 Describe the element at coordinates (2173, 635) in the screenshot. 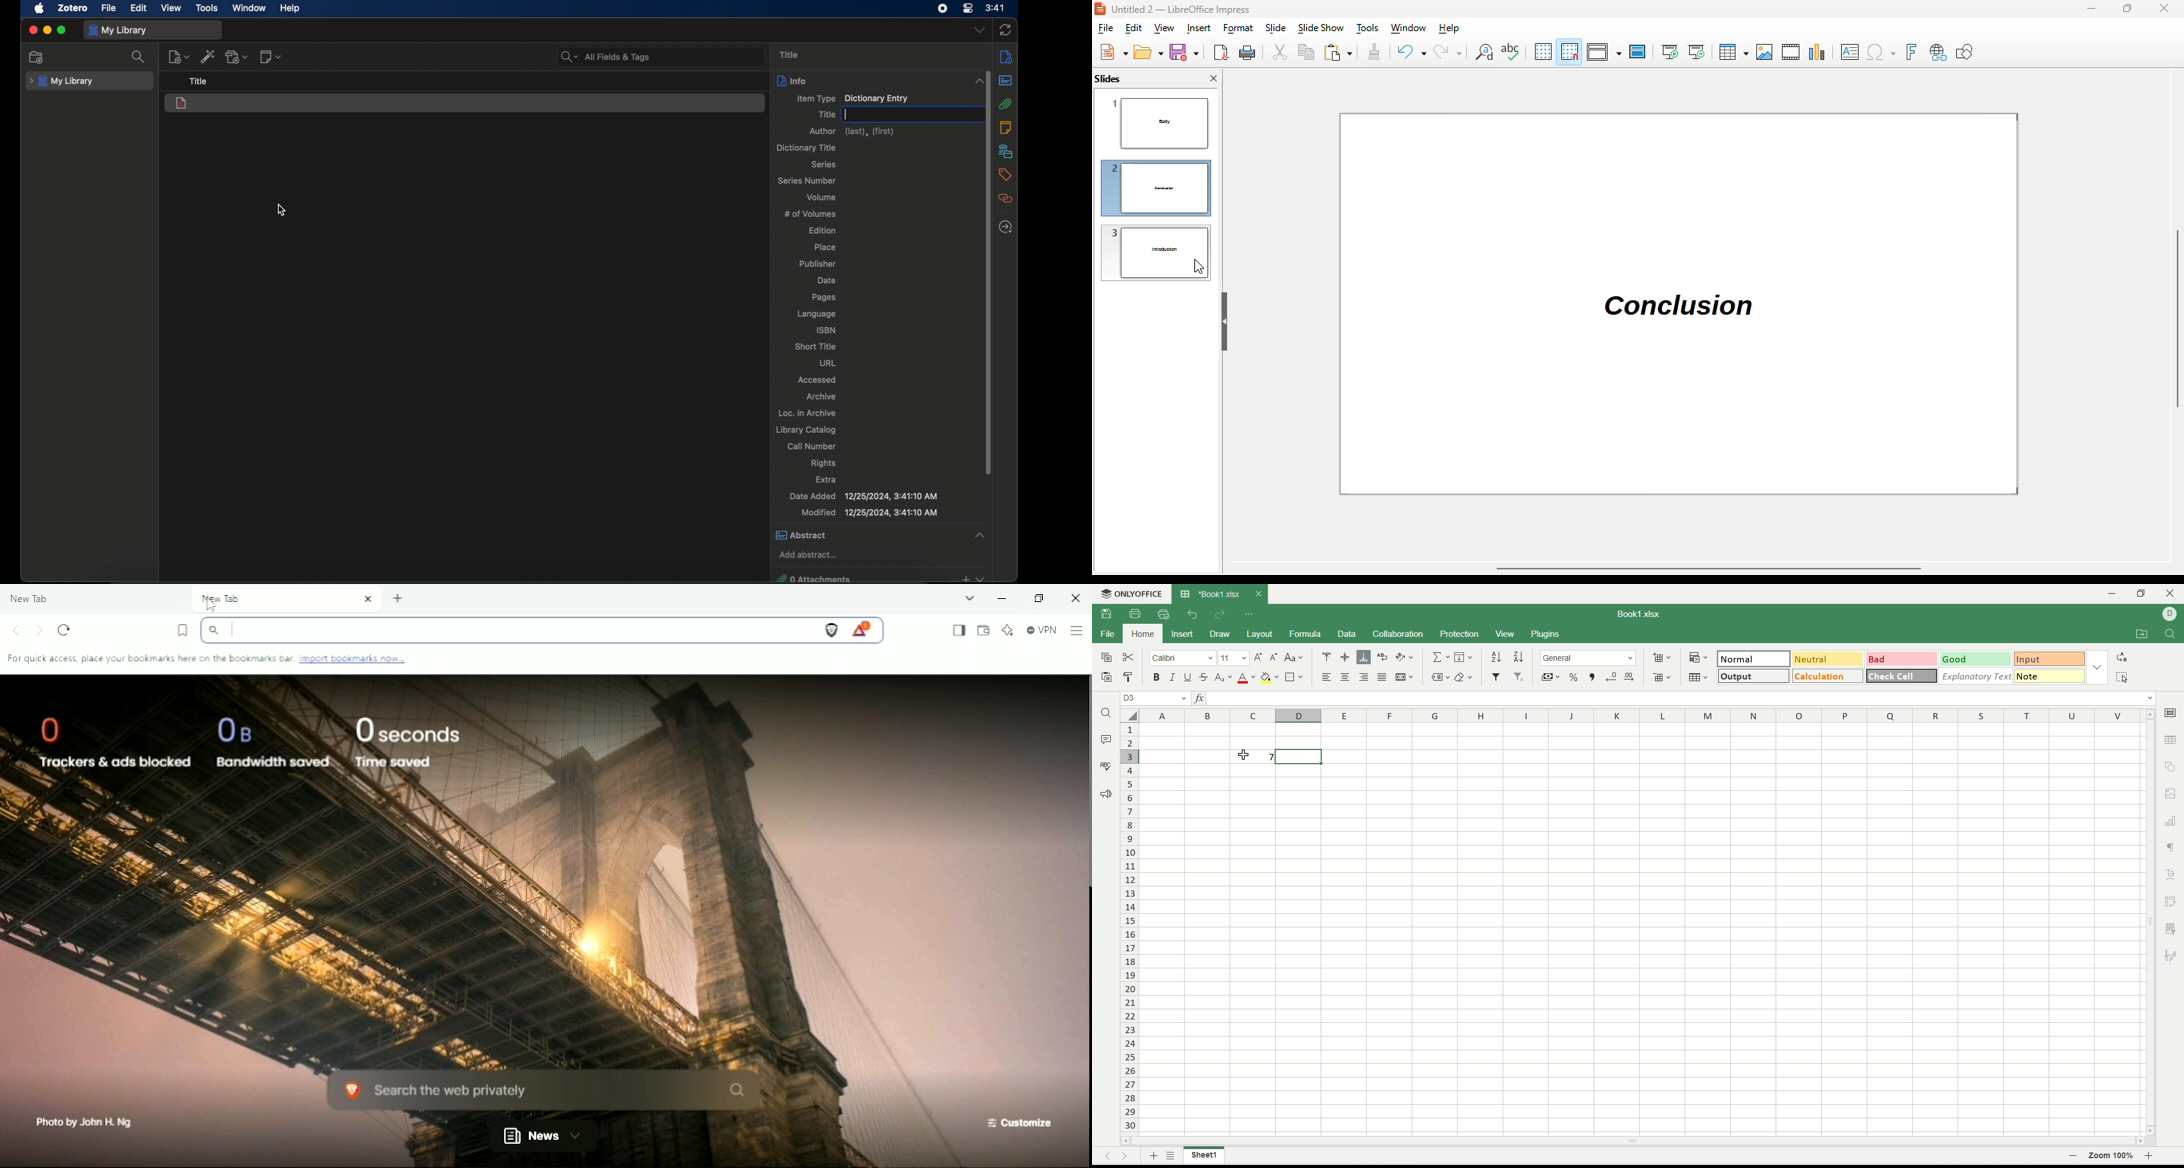

I see `find` at that location.